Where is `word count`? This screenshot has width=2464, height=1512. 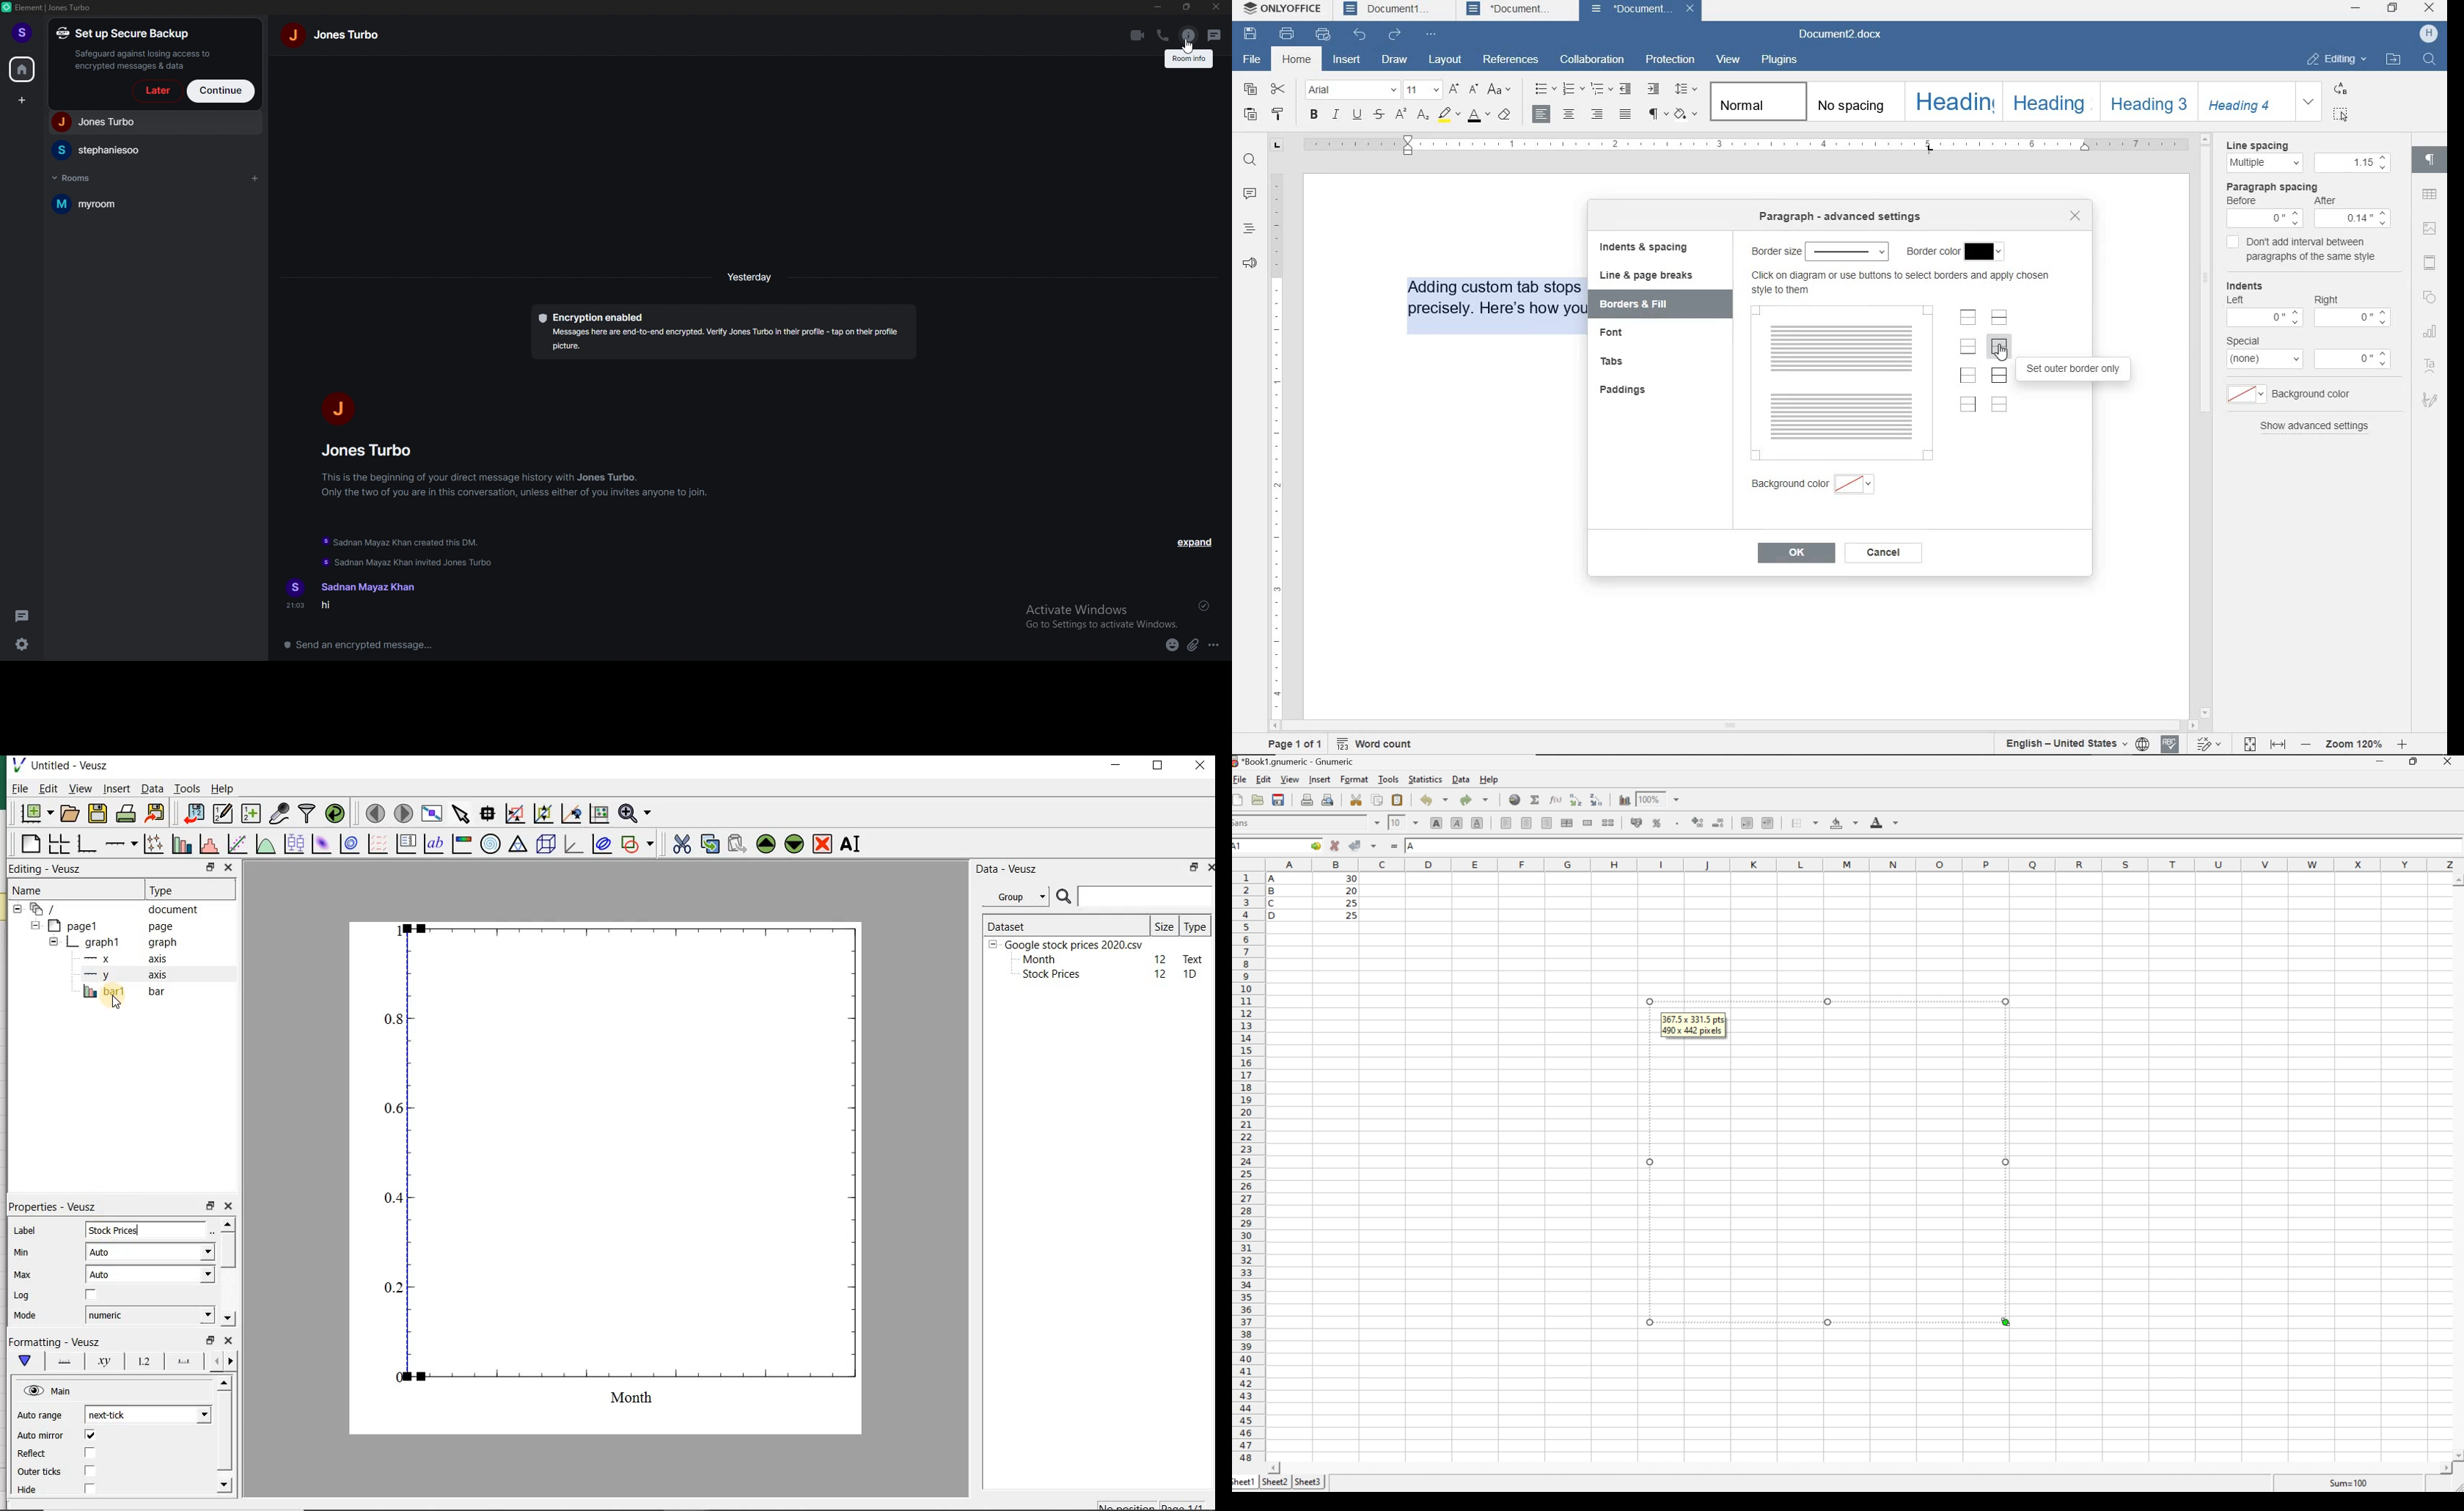 word count is located at coordinates (1377, 745).